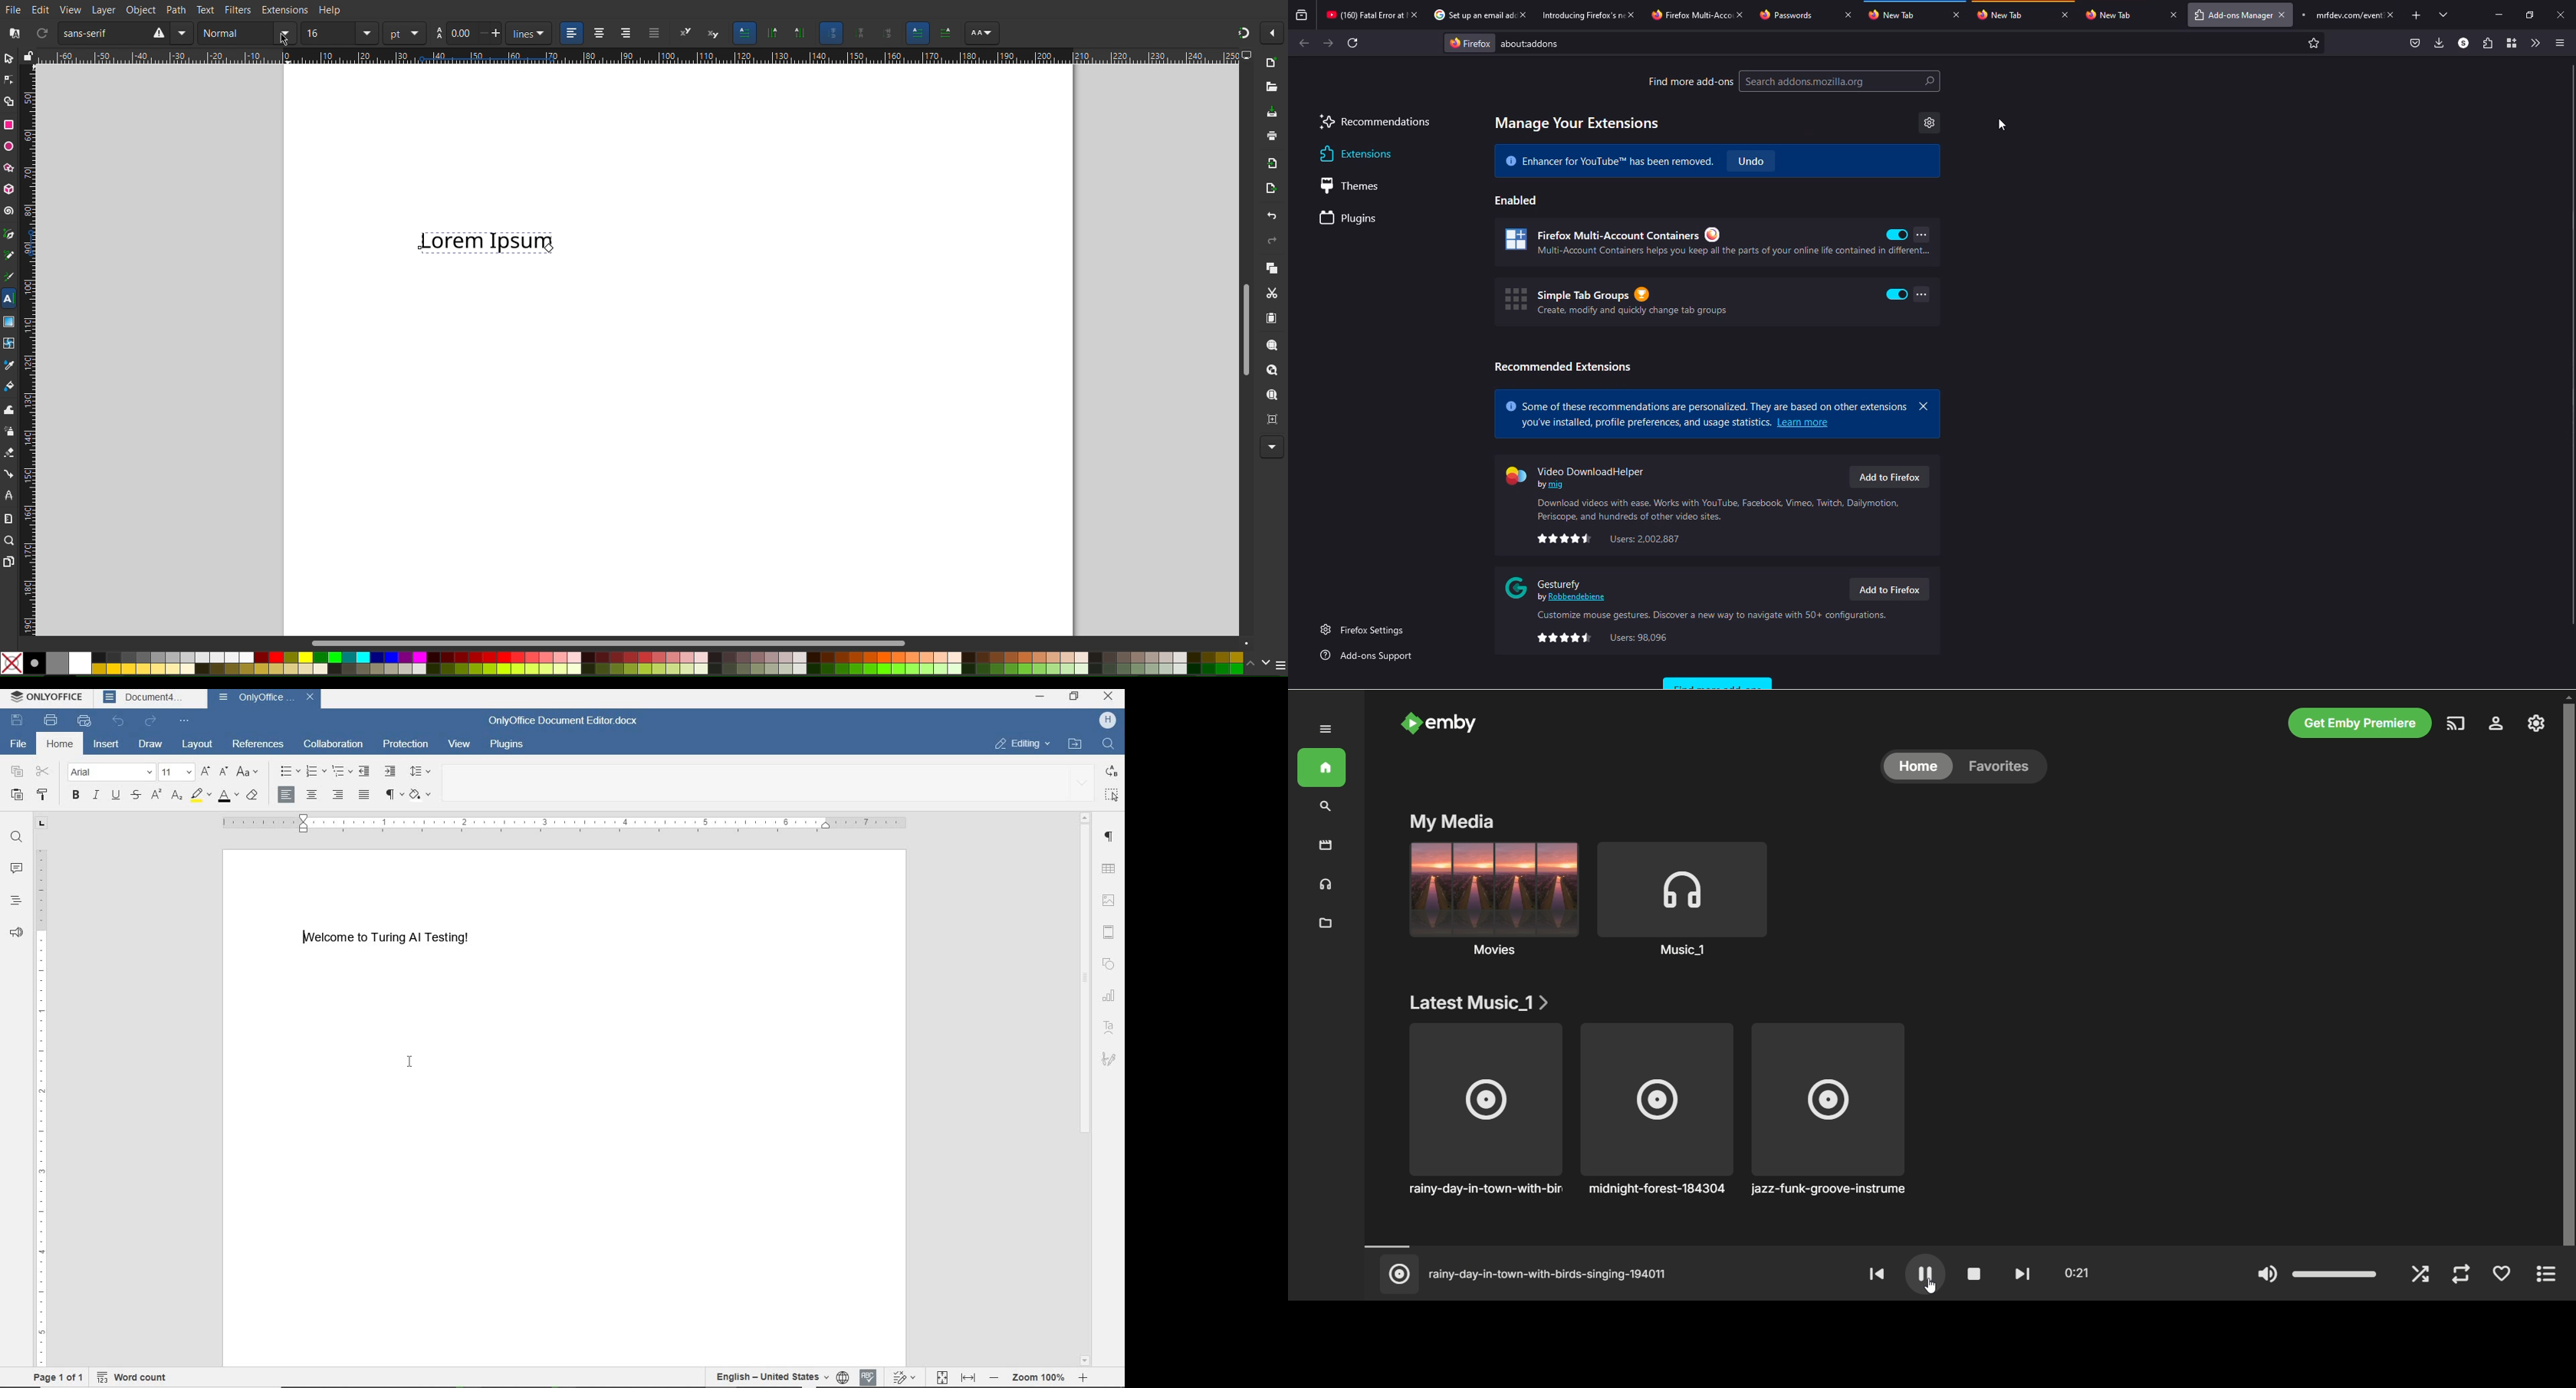 Image resolution: width=2576 pixels, height=1400 pixels. What do you see at coordinates (133, 1379) in the screenshot?
I see `word count` at bounding box center [133, 1379].